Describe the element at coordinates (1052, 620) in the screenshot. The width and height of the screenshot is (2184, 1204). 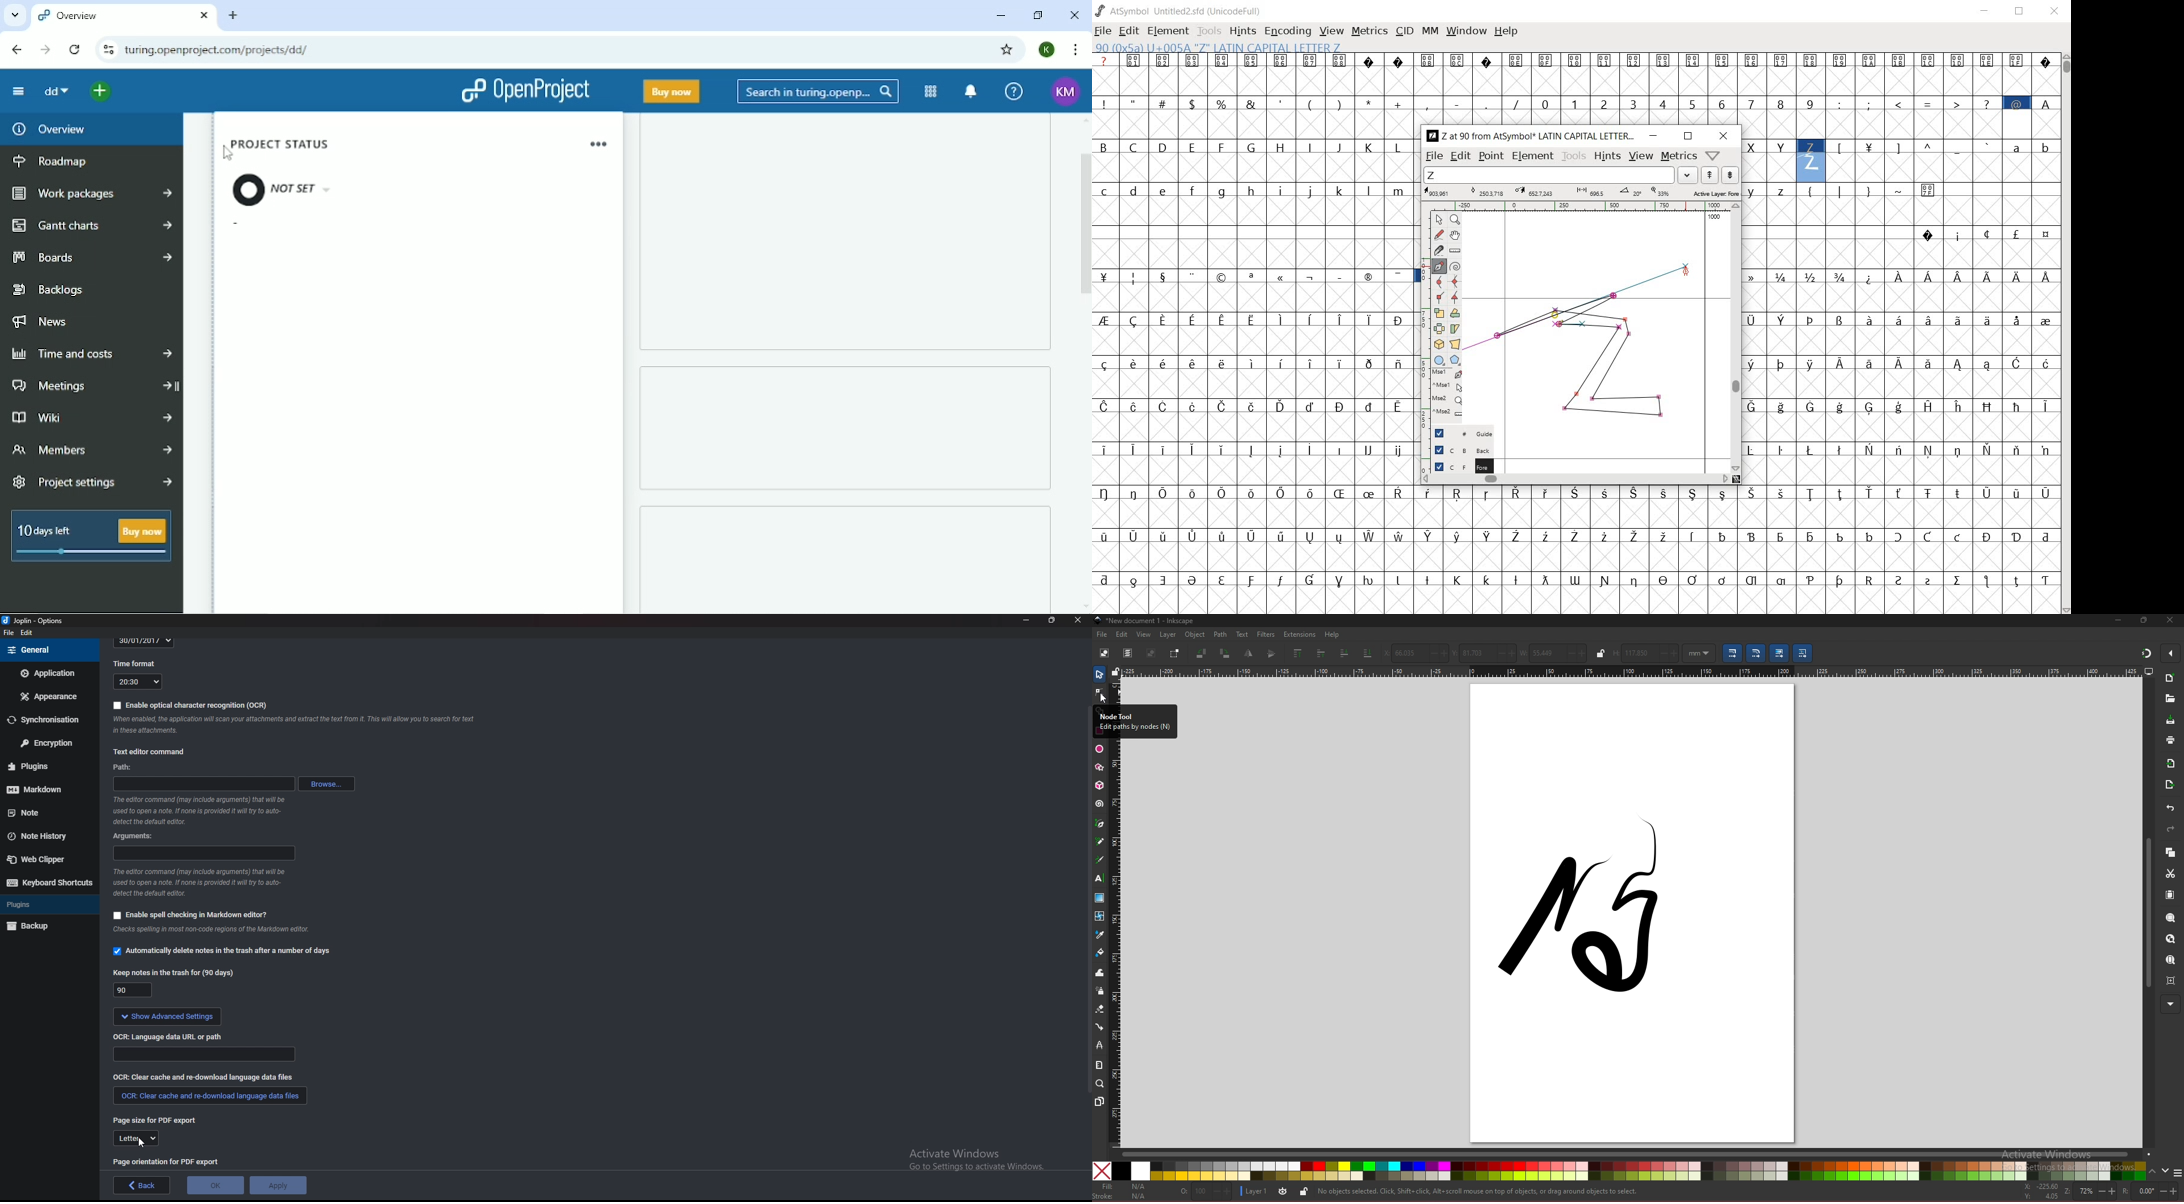
I see `Resize` at that location.